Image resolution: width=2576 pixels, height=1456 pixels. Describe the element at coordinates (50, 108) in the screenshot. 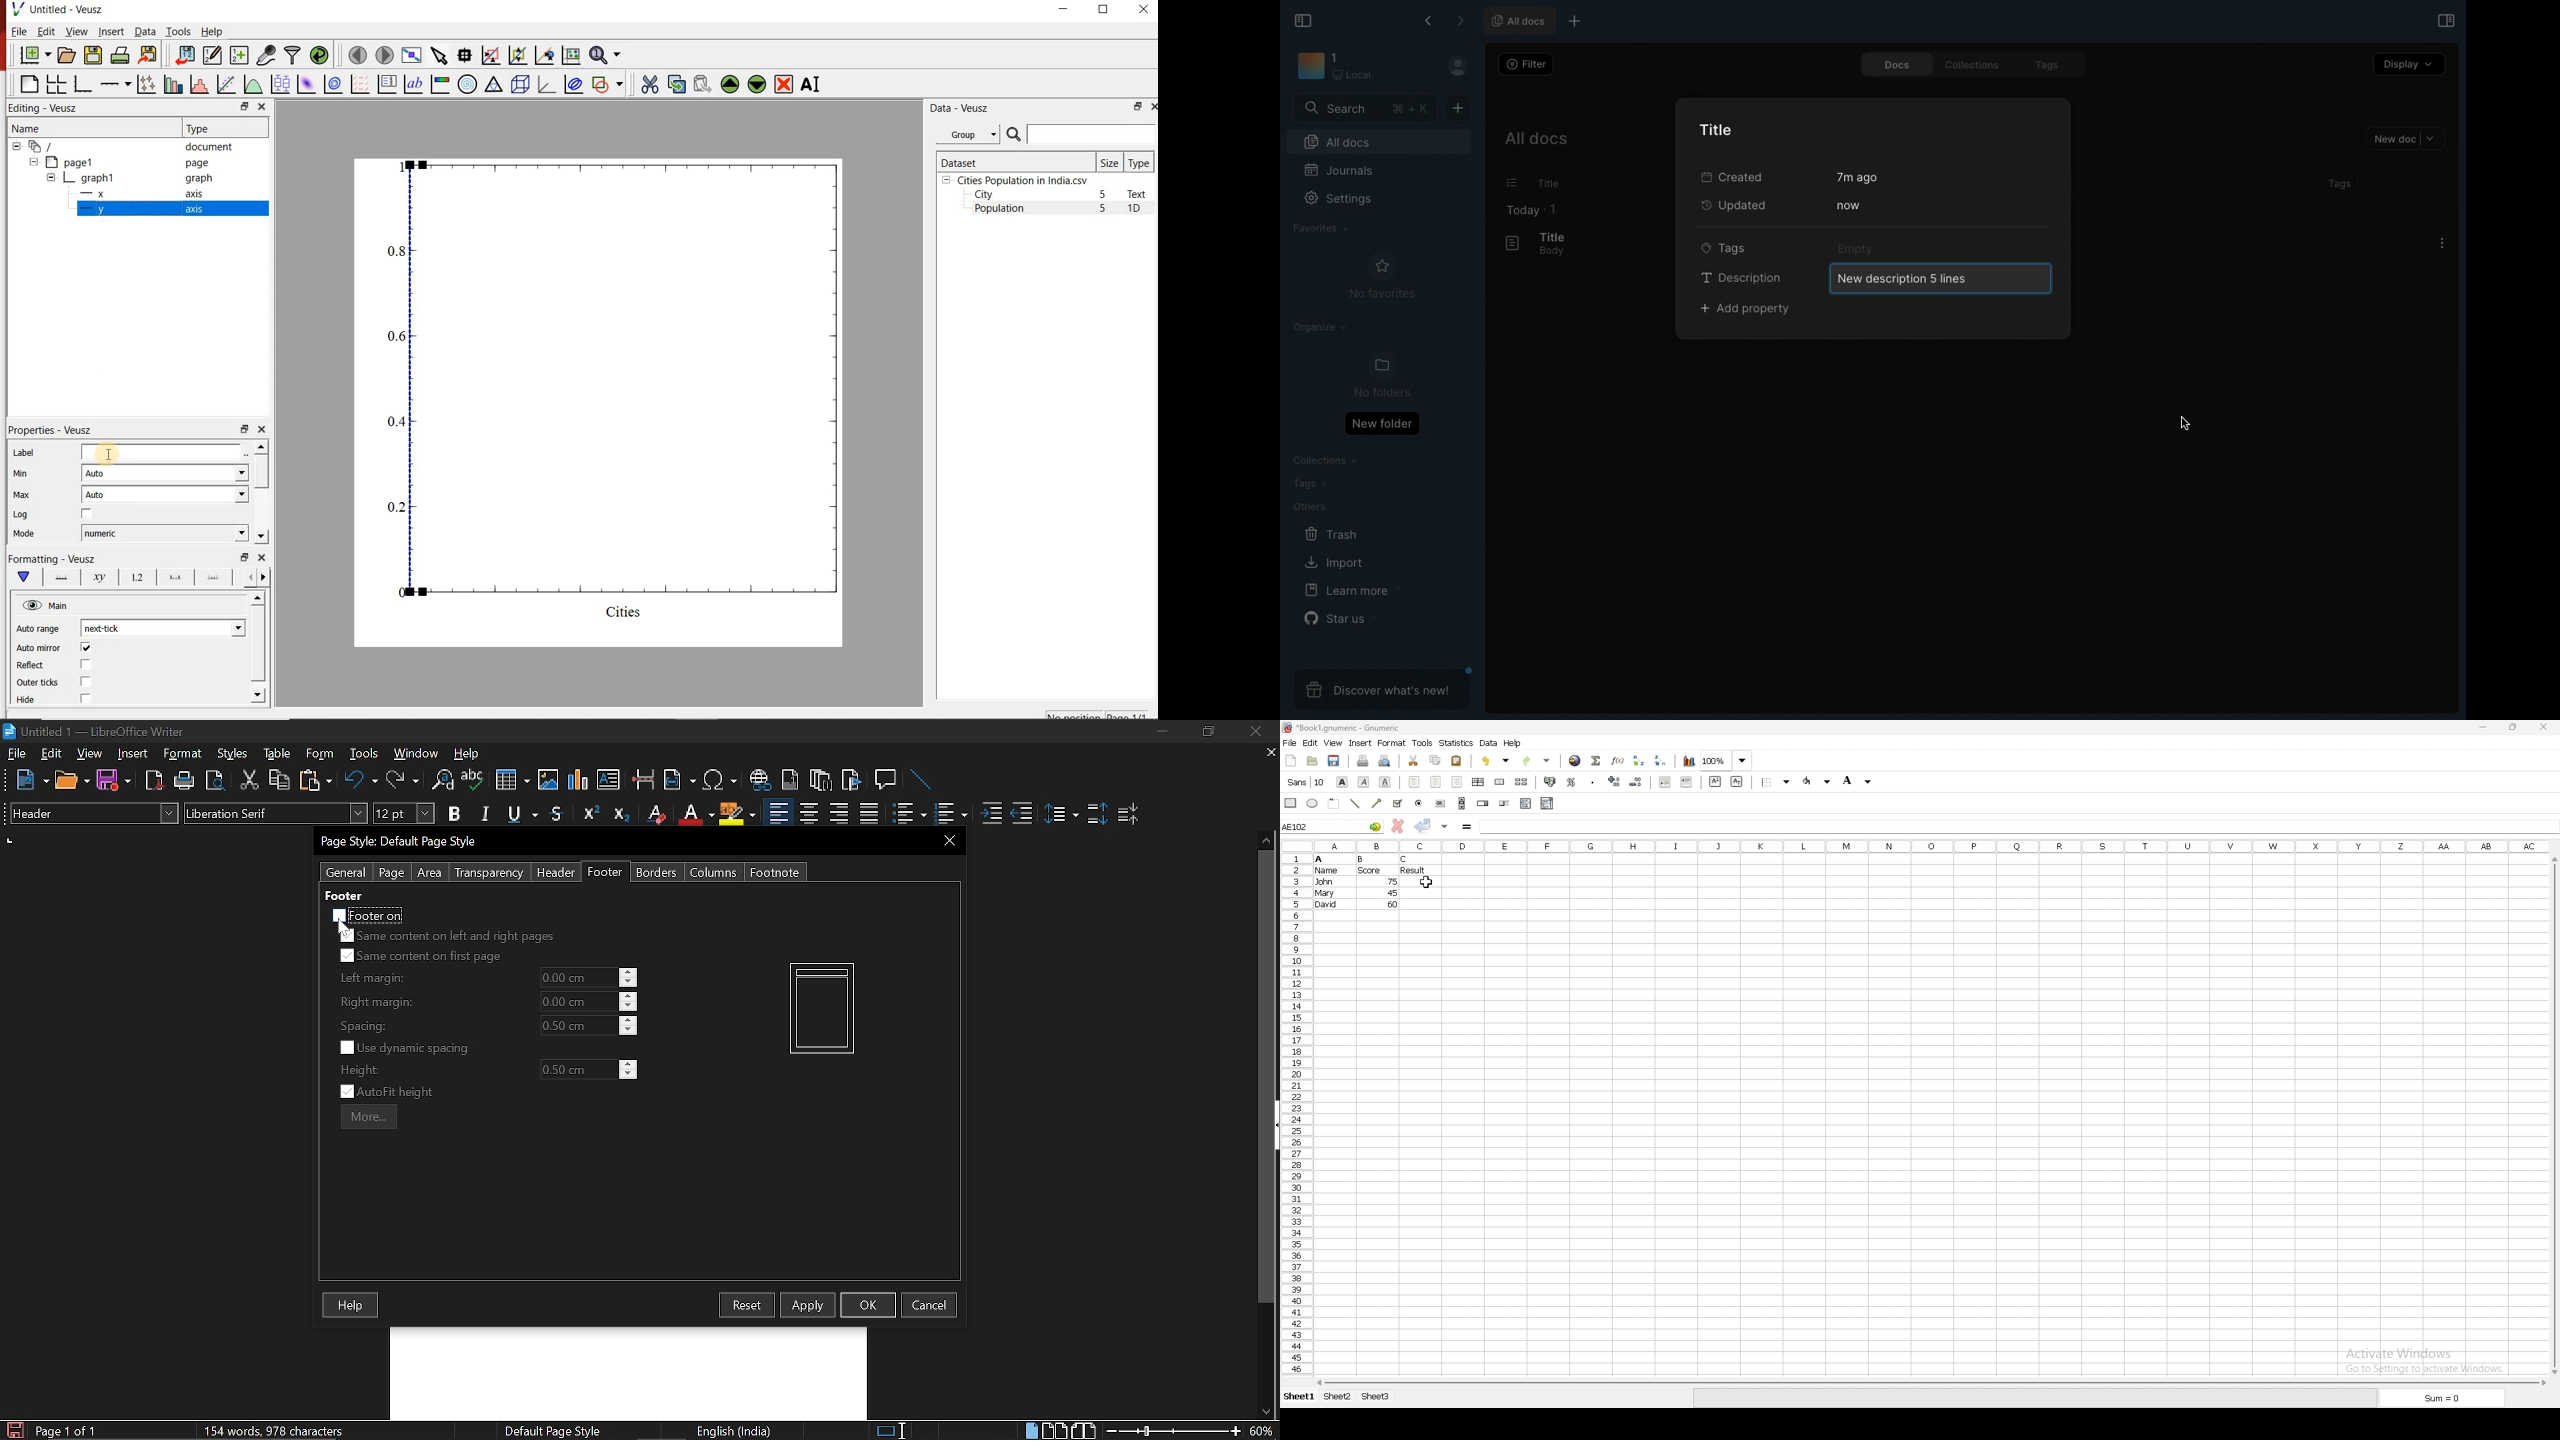

I see `Editing - Veusz` at that location.